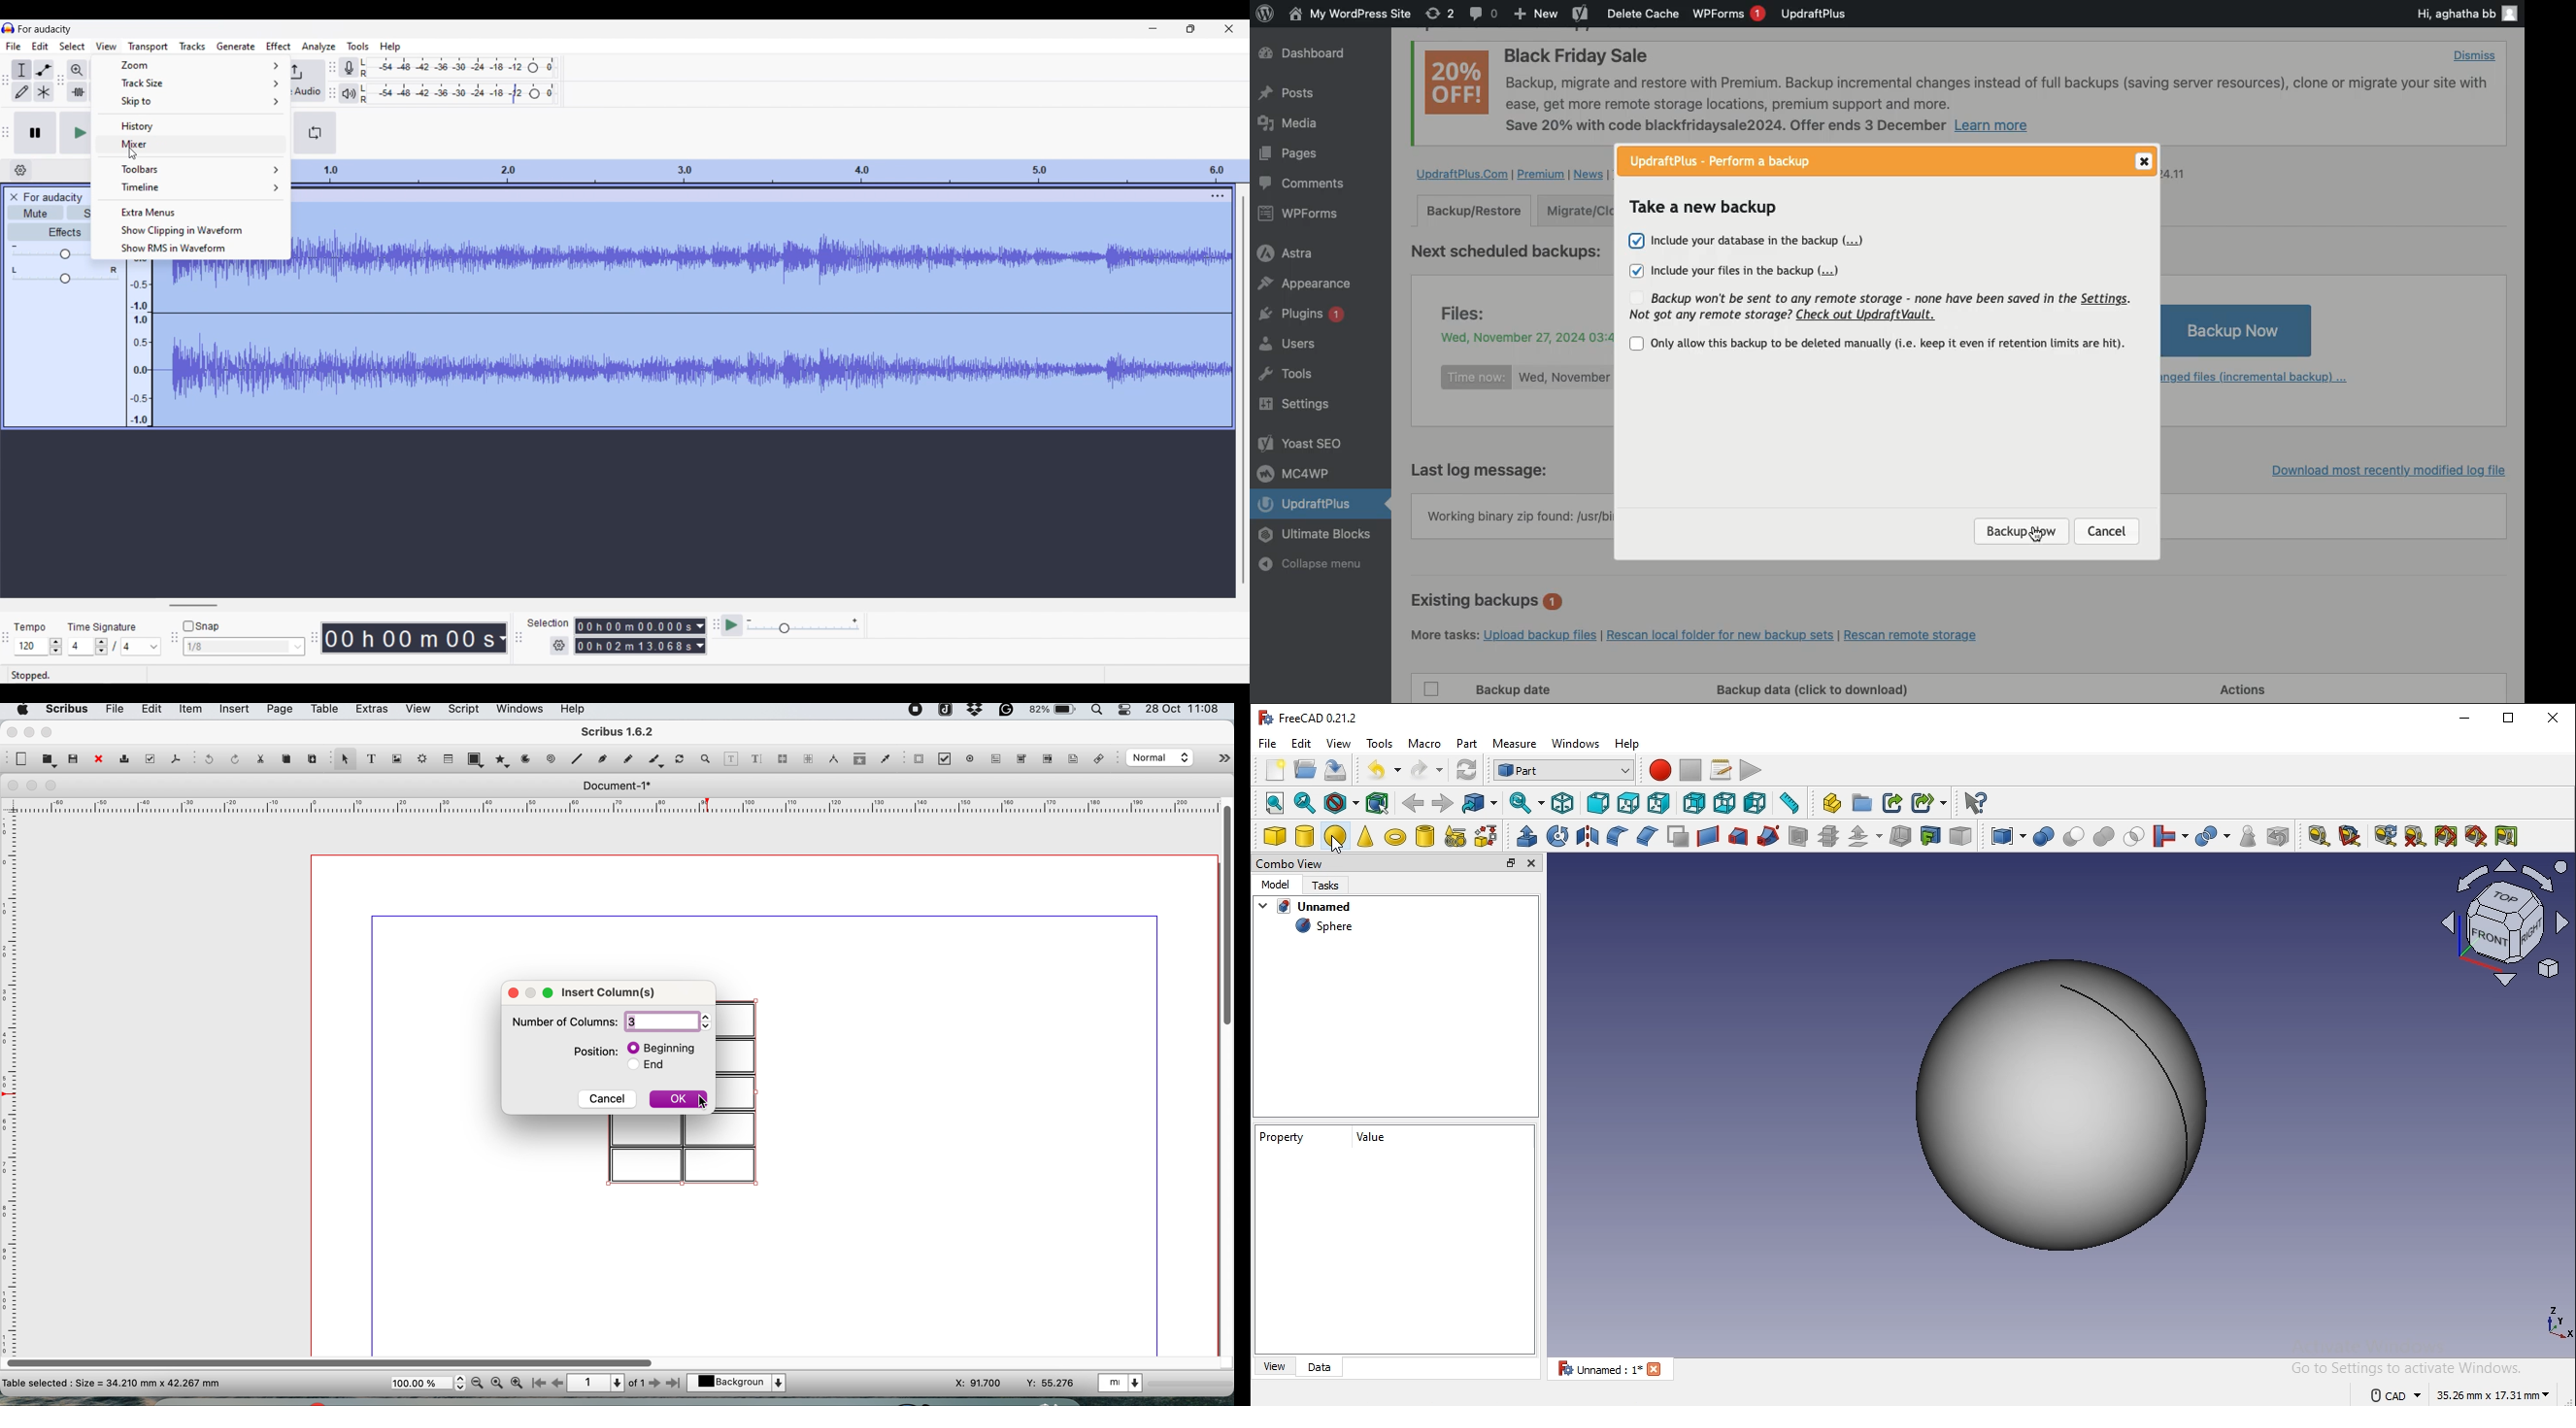 This screenshot has height=1428, width=2576. I want to click on sphere, so click(1335, 836).